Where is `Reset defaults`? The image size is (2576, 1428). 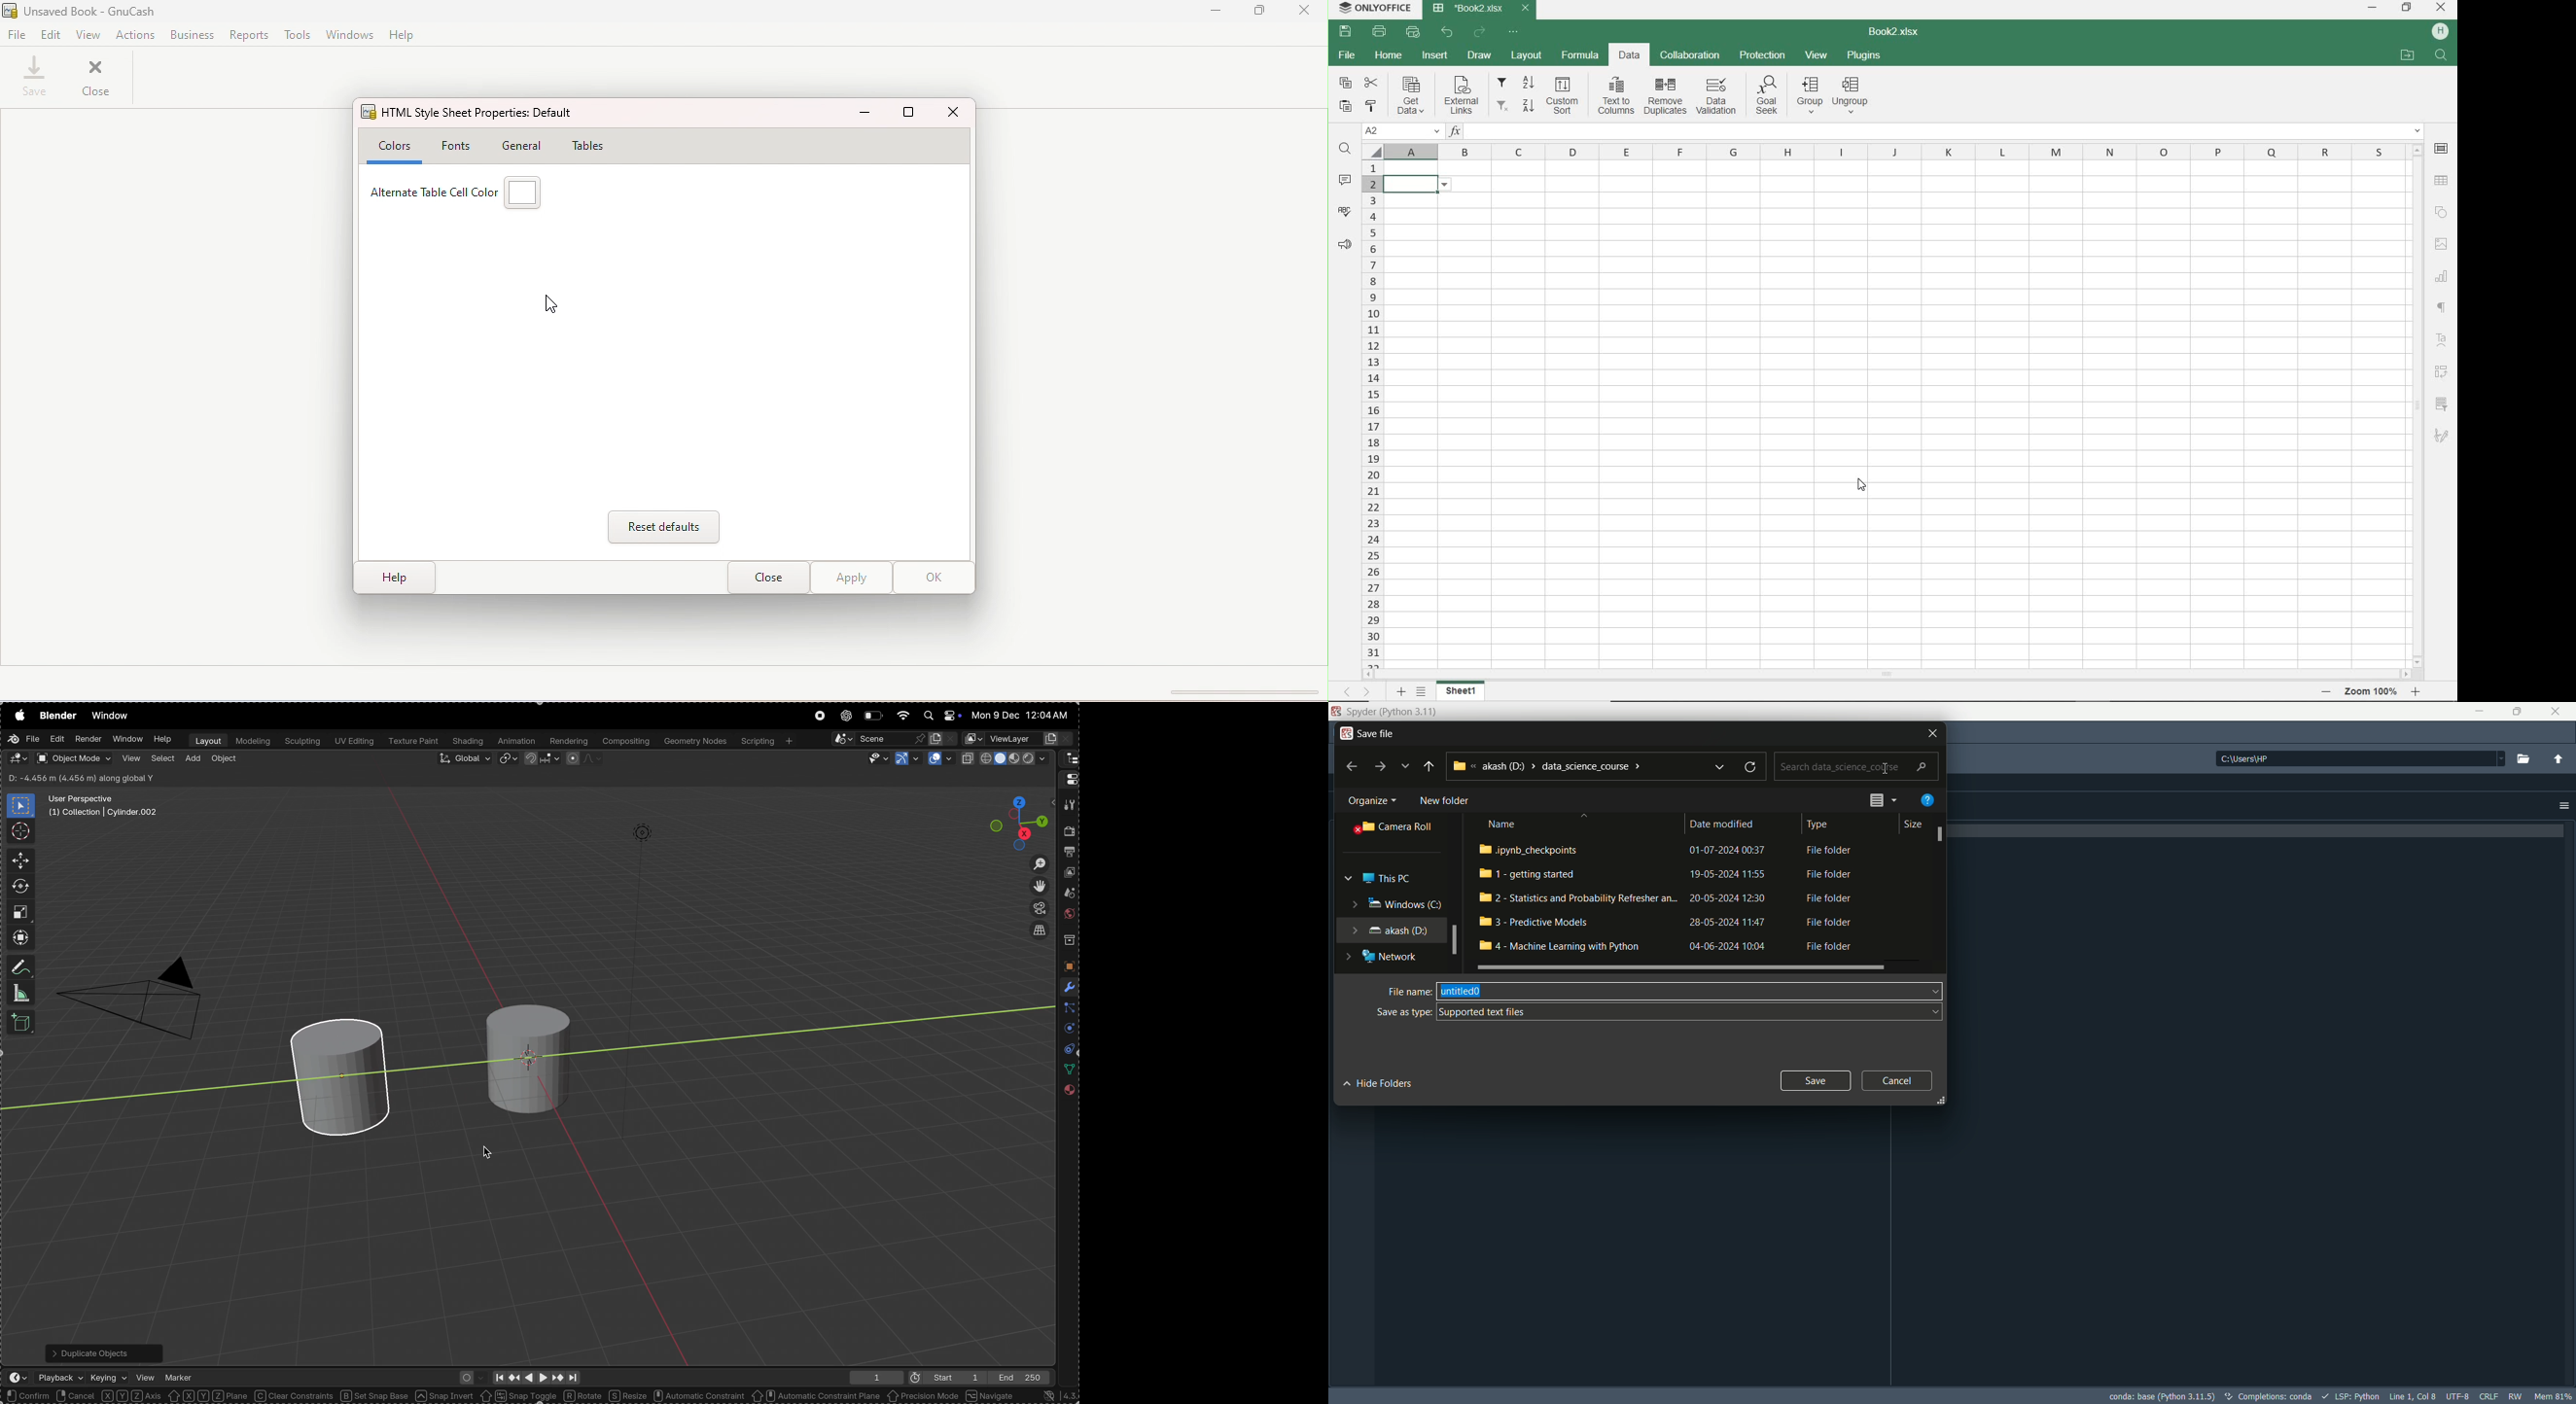
Reset defaults is located at coordinates (664, 528).